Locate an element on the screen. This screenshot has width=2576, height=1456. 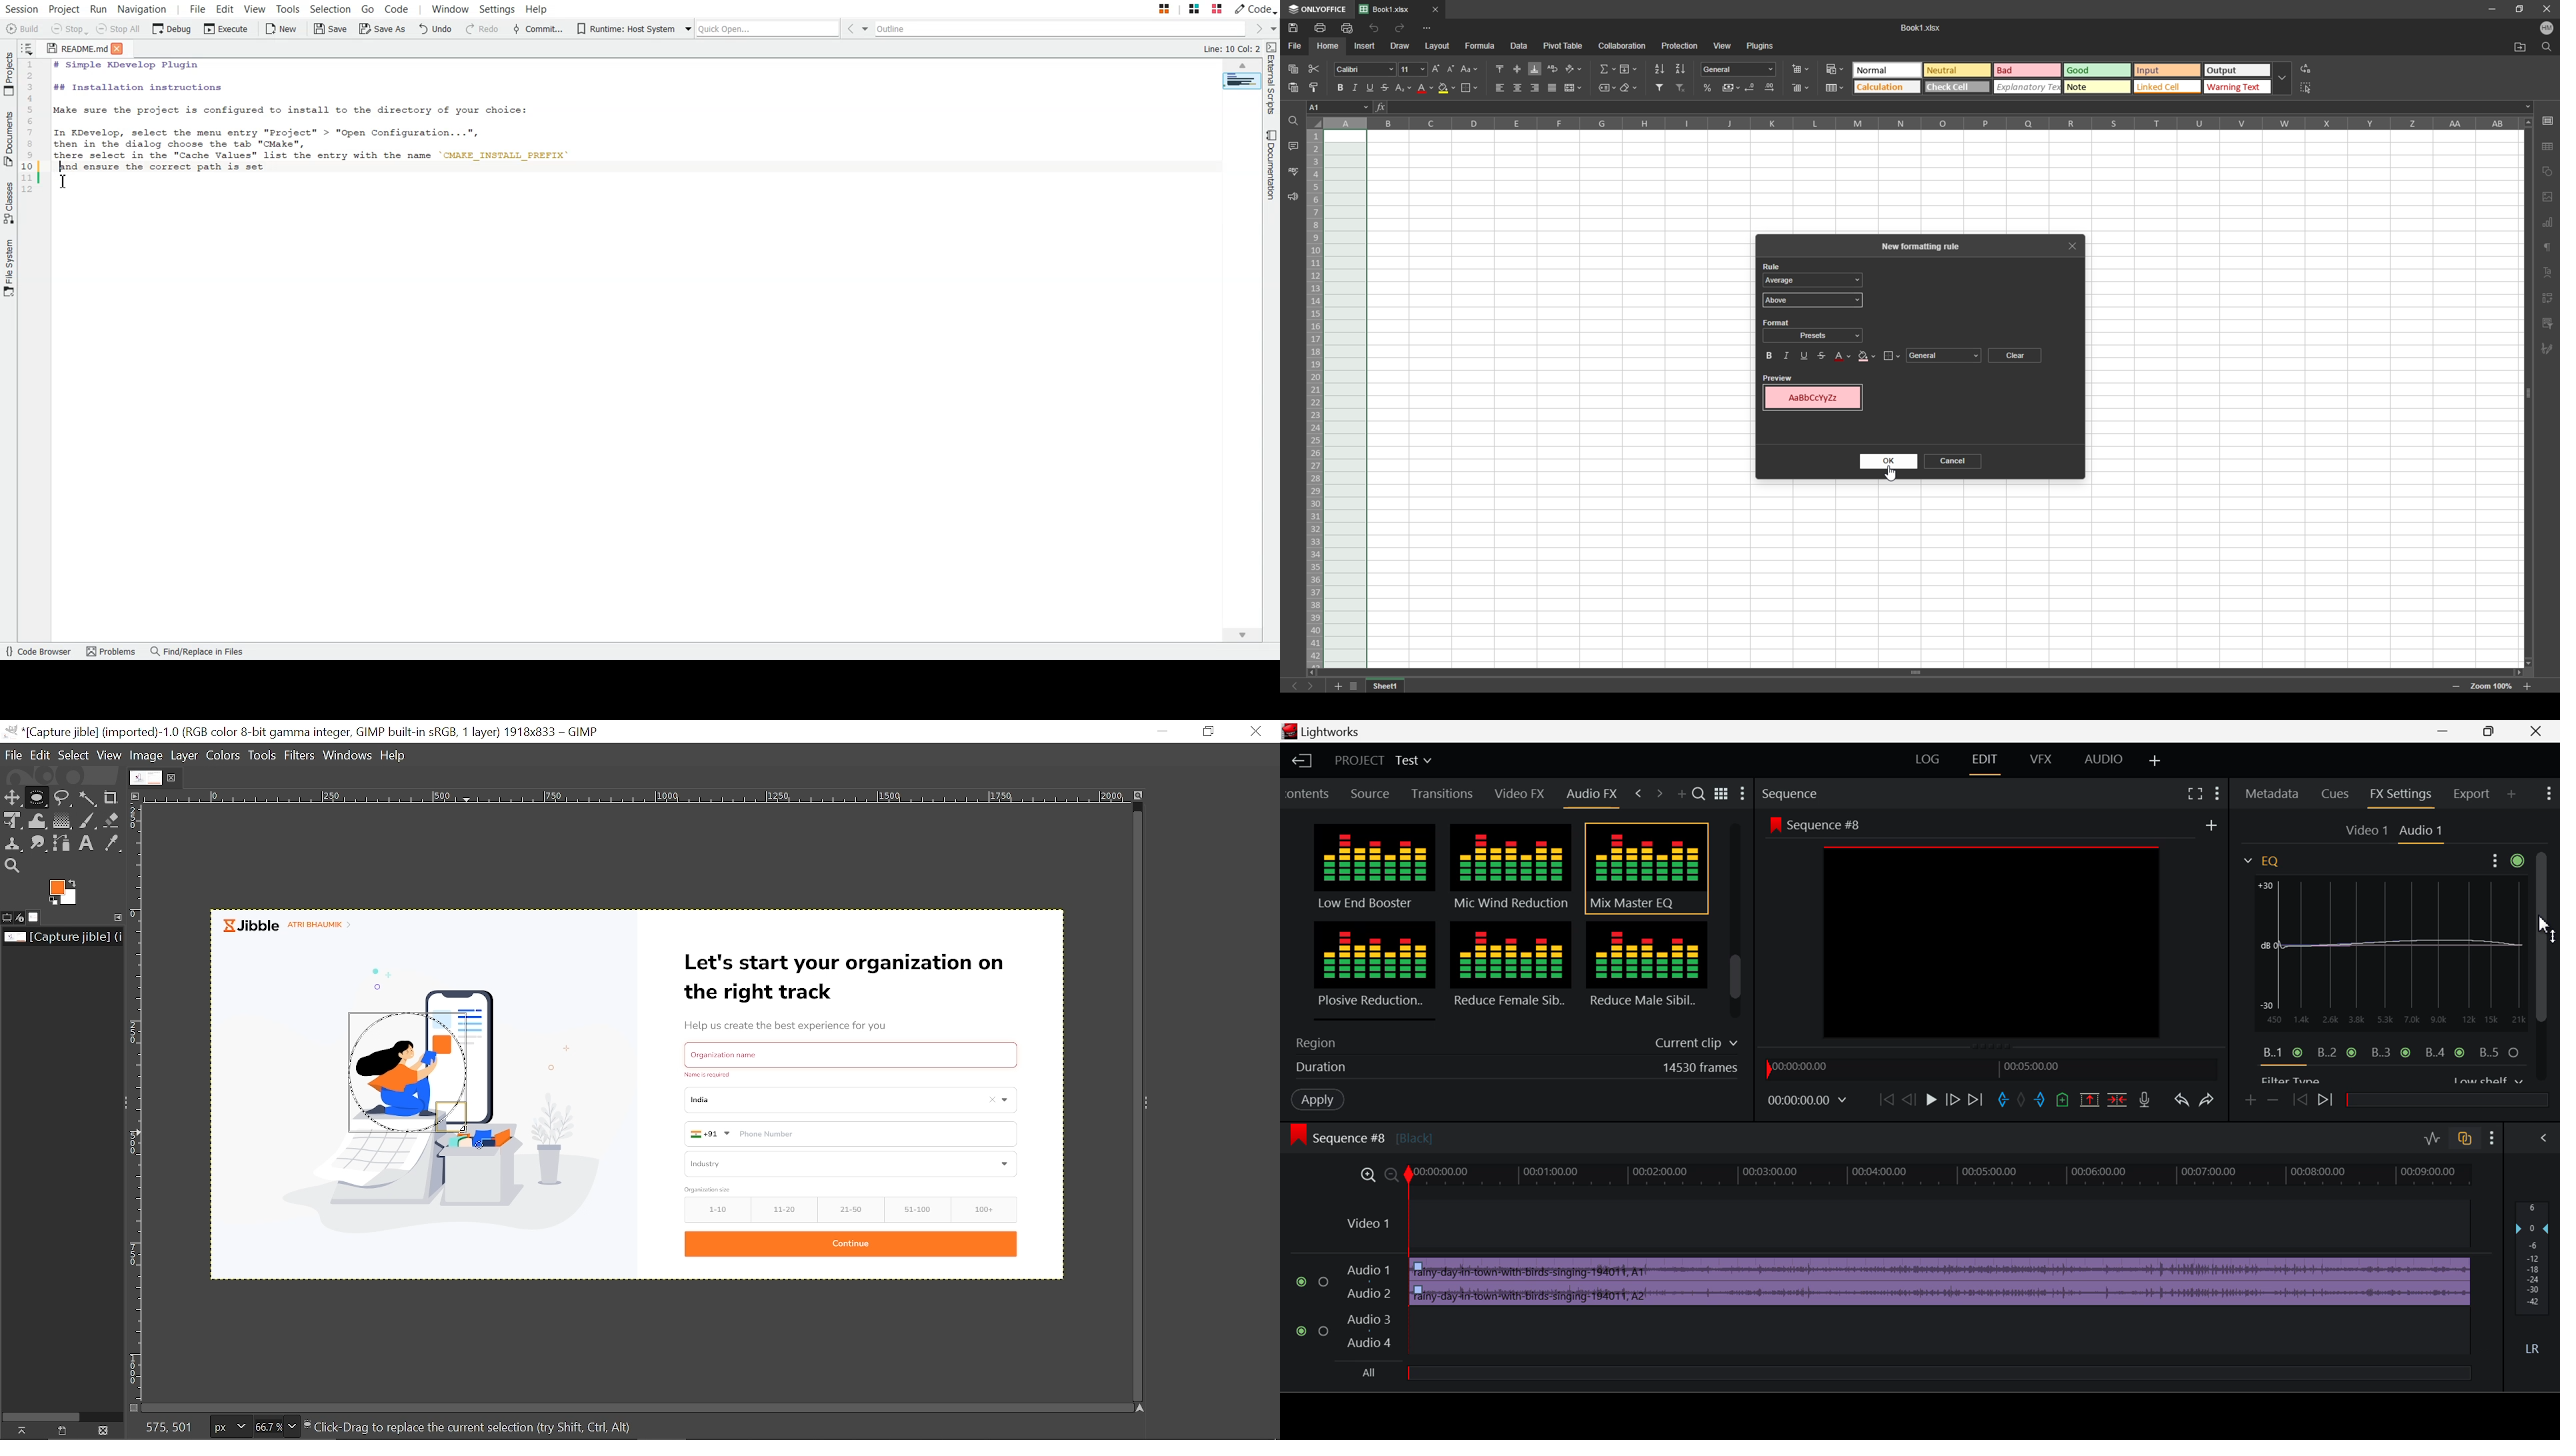
Add Panel is located at coordinates (2511, 795).